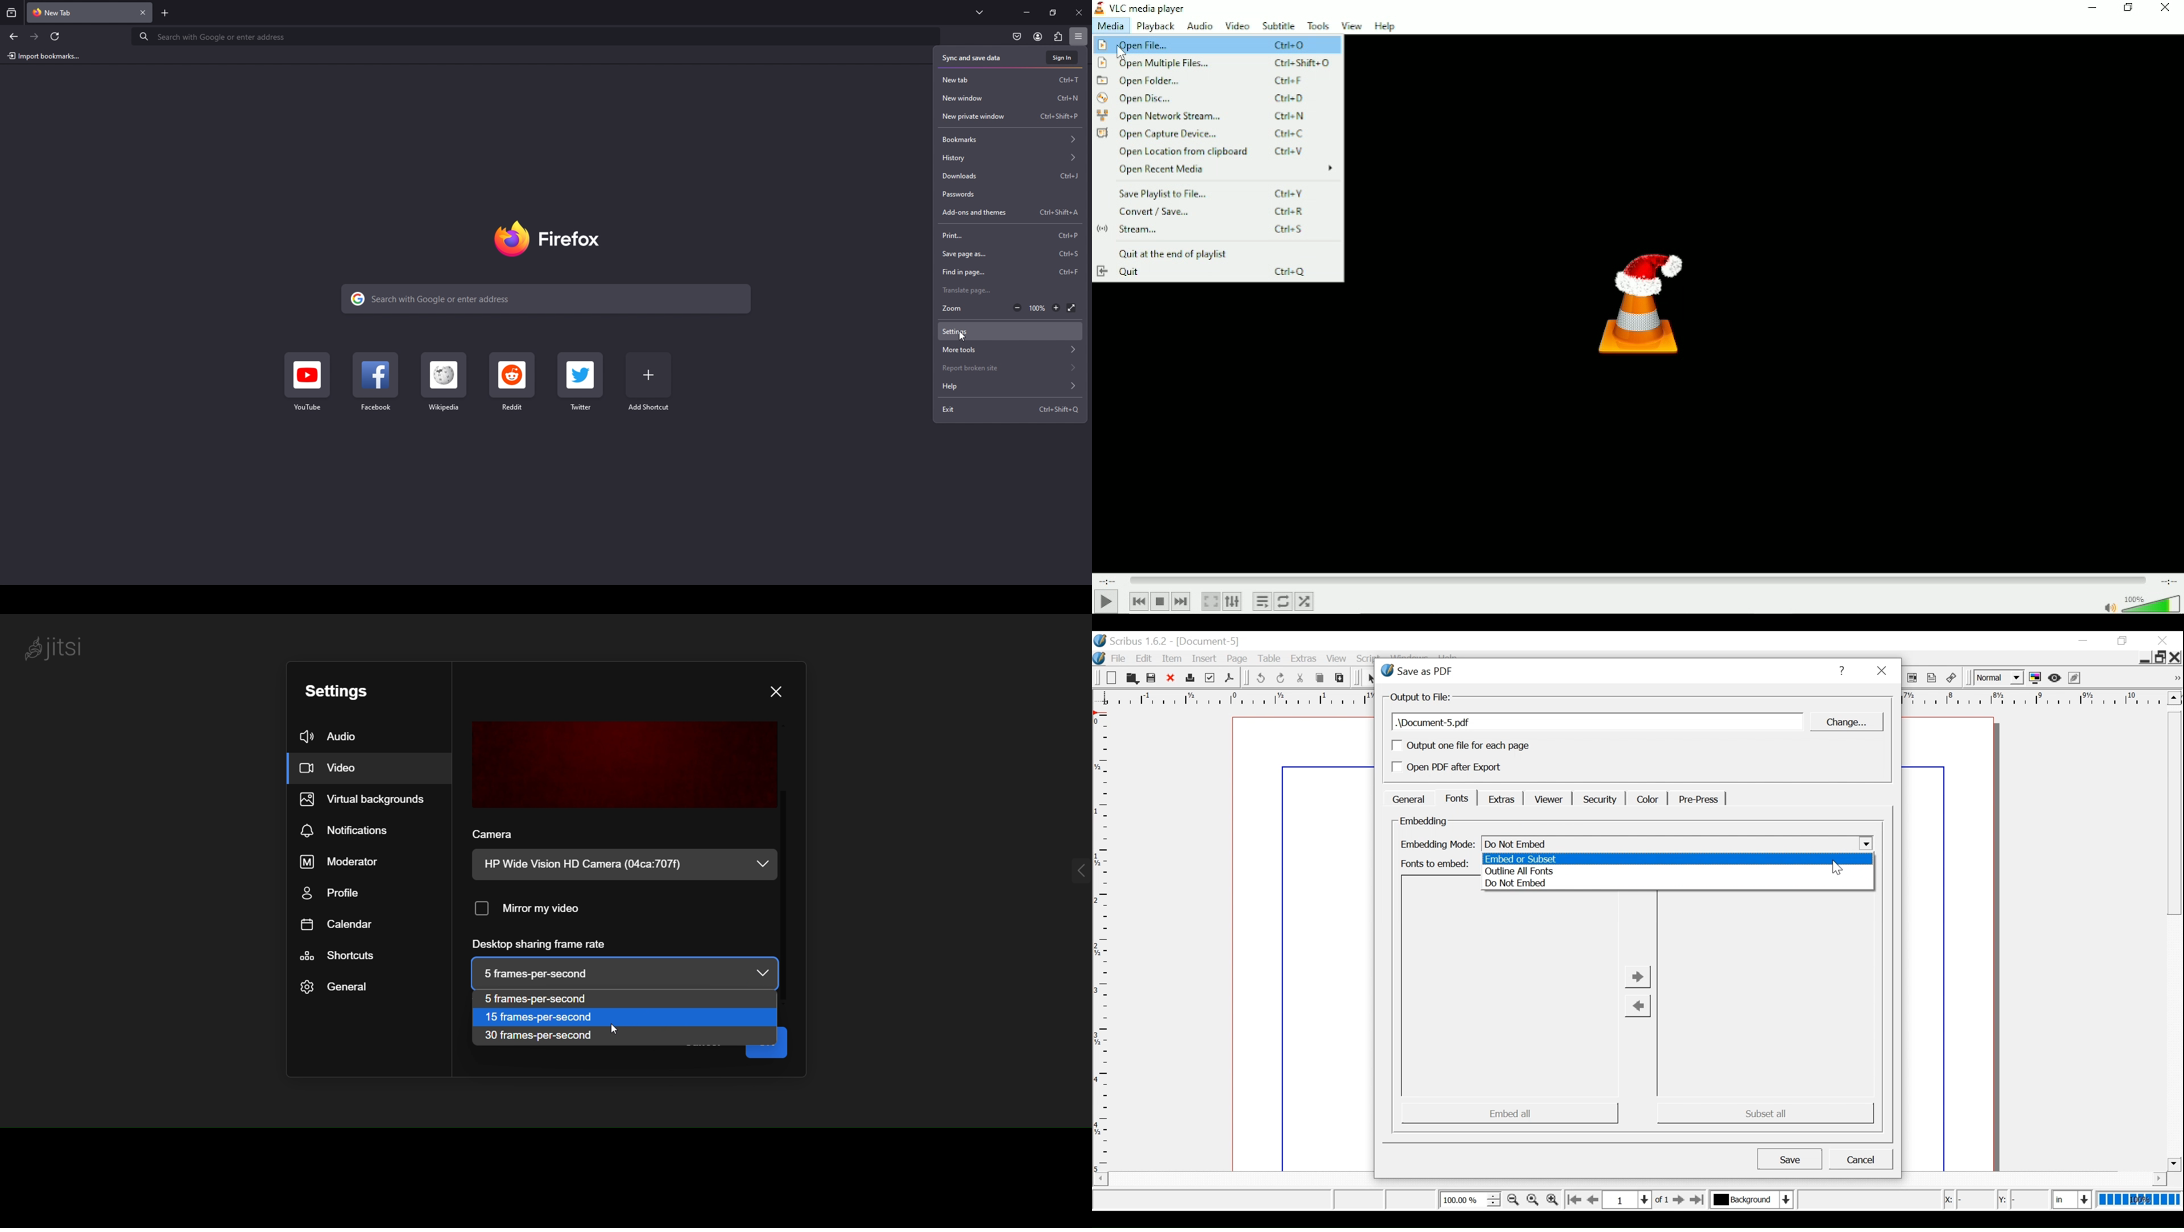 The width and height of the screenshot is (2184, 1232). I want to click on firefox logo, so click(552, 238).